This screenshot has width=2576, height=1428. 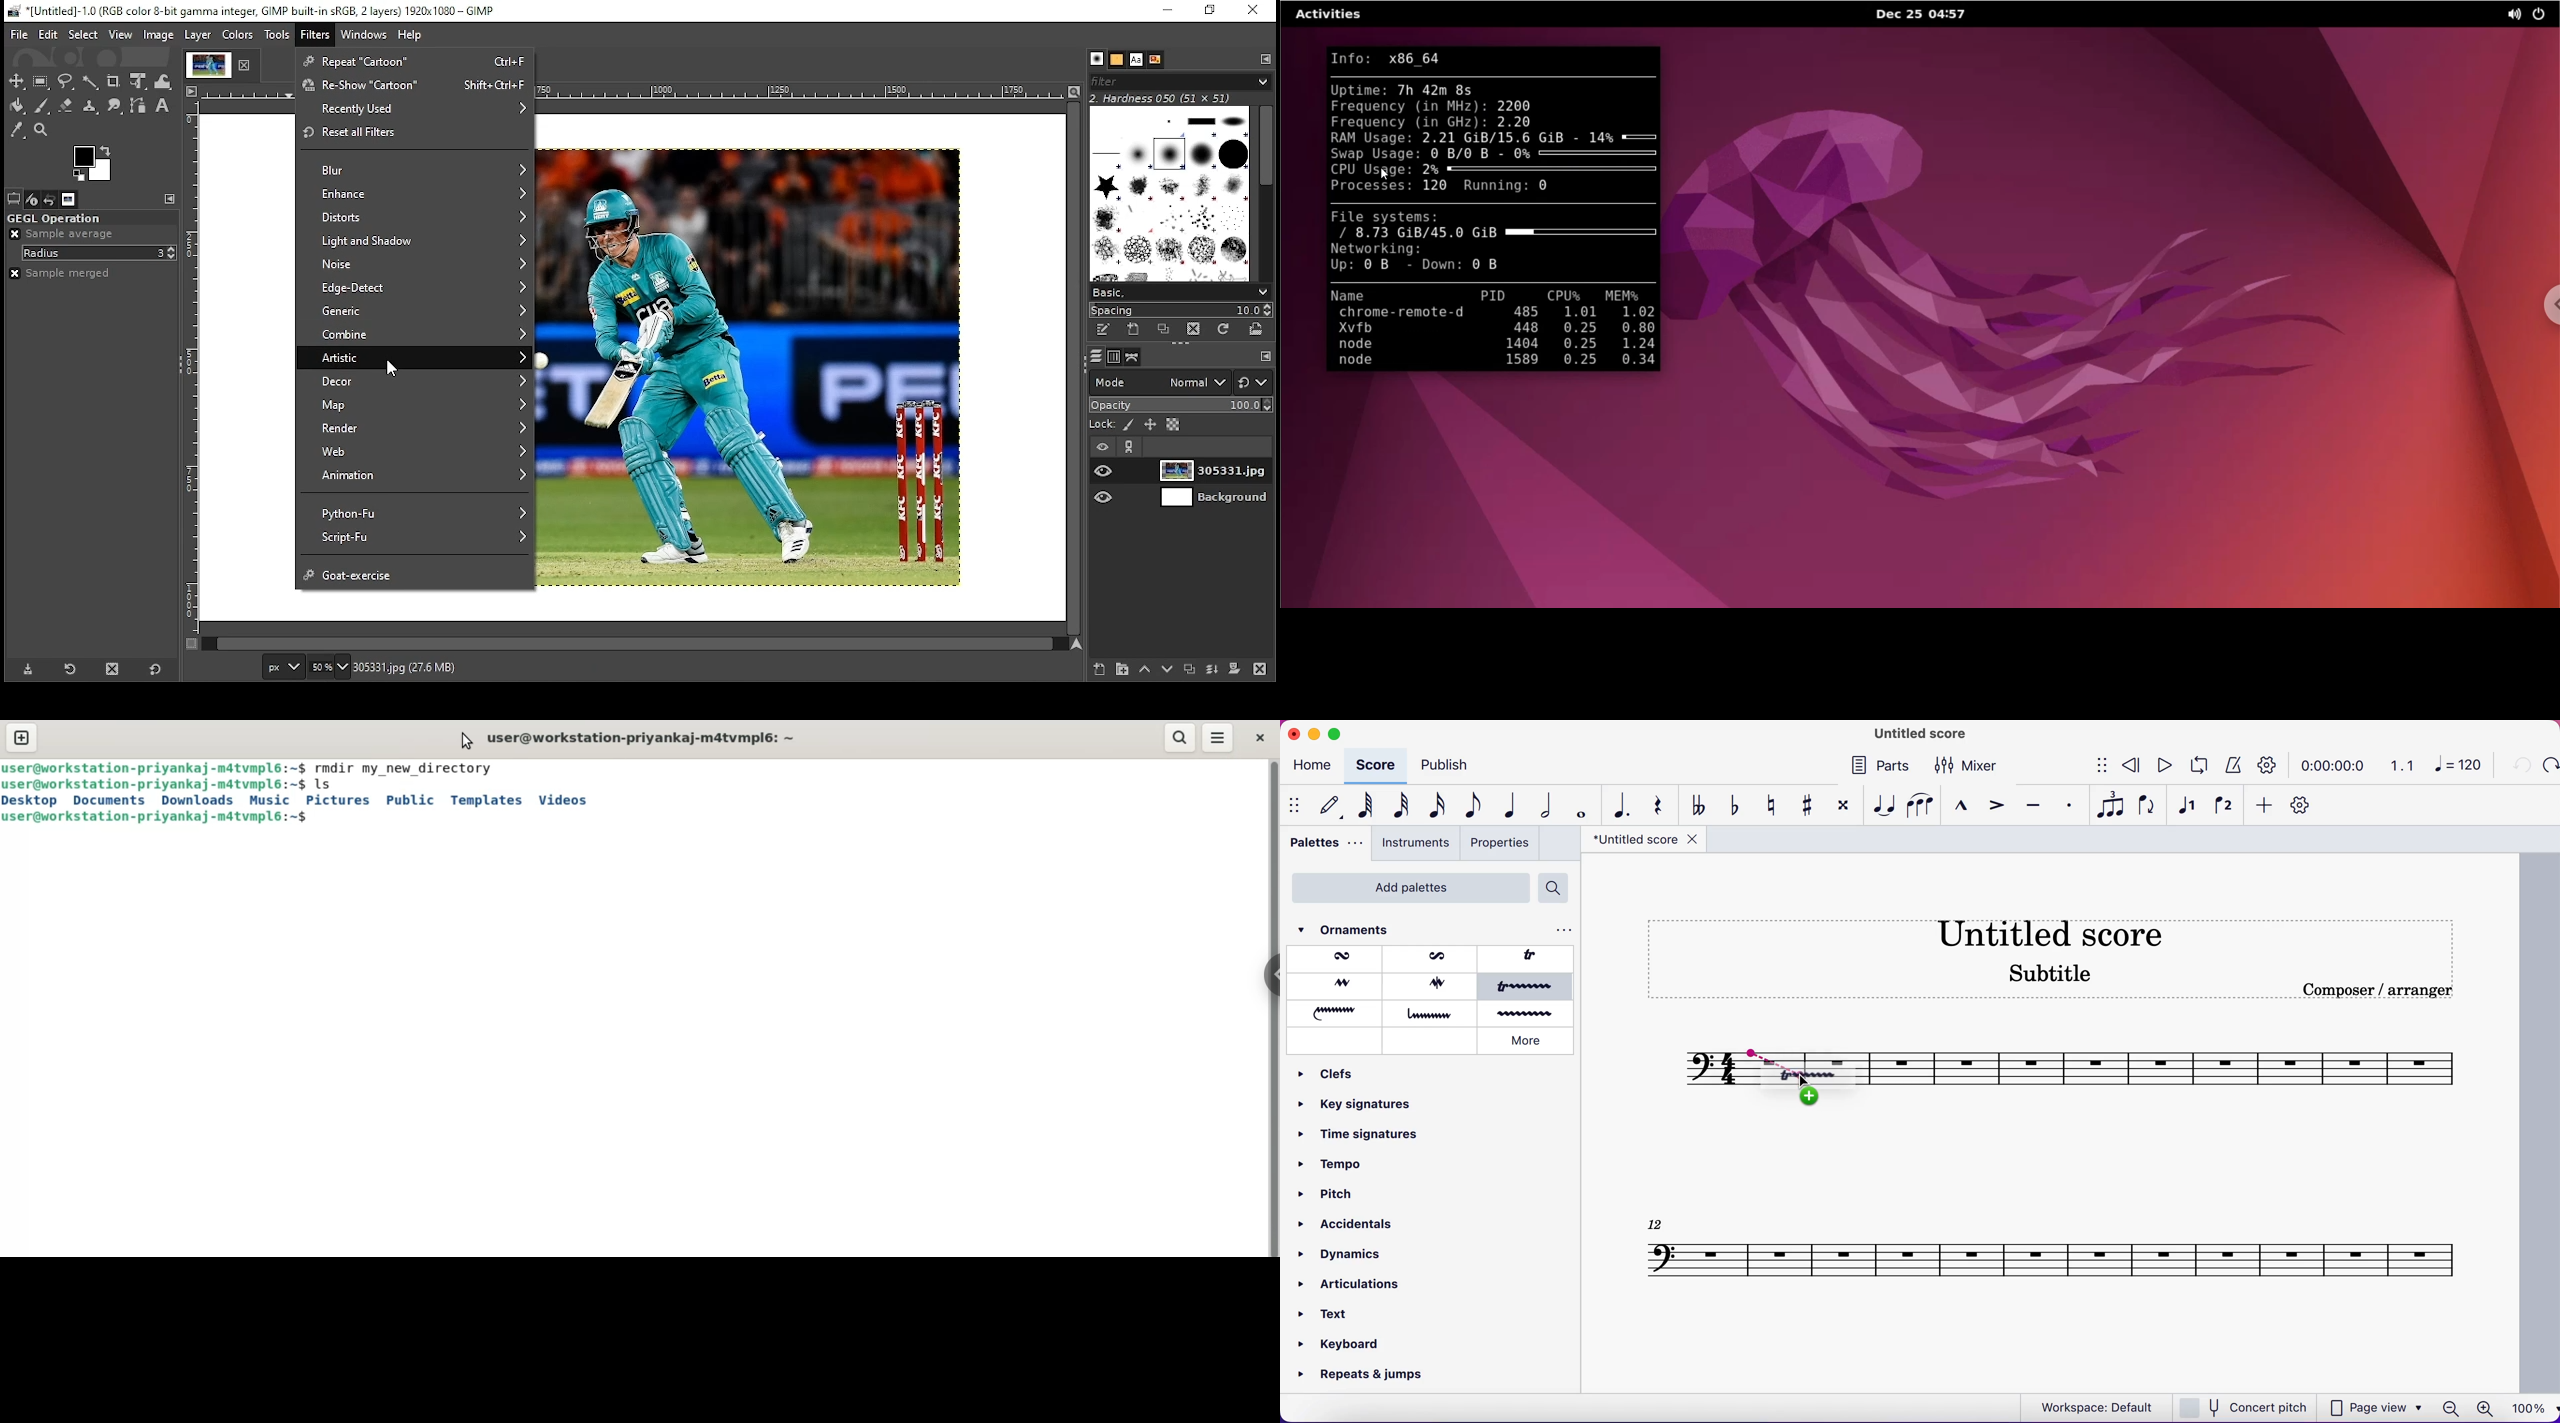 What do you see at coordinates (1771, 804) in the screenshot?
I see `toggle natural` at bounding box center [1771, 804].